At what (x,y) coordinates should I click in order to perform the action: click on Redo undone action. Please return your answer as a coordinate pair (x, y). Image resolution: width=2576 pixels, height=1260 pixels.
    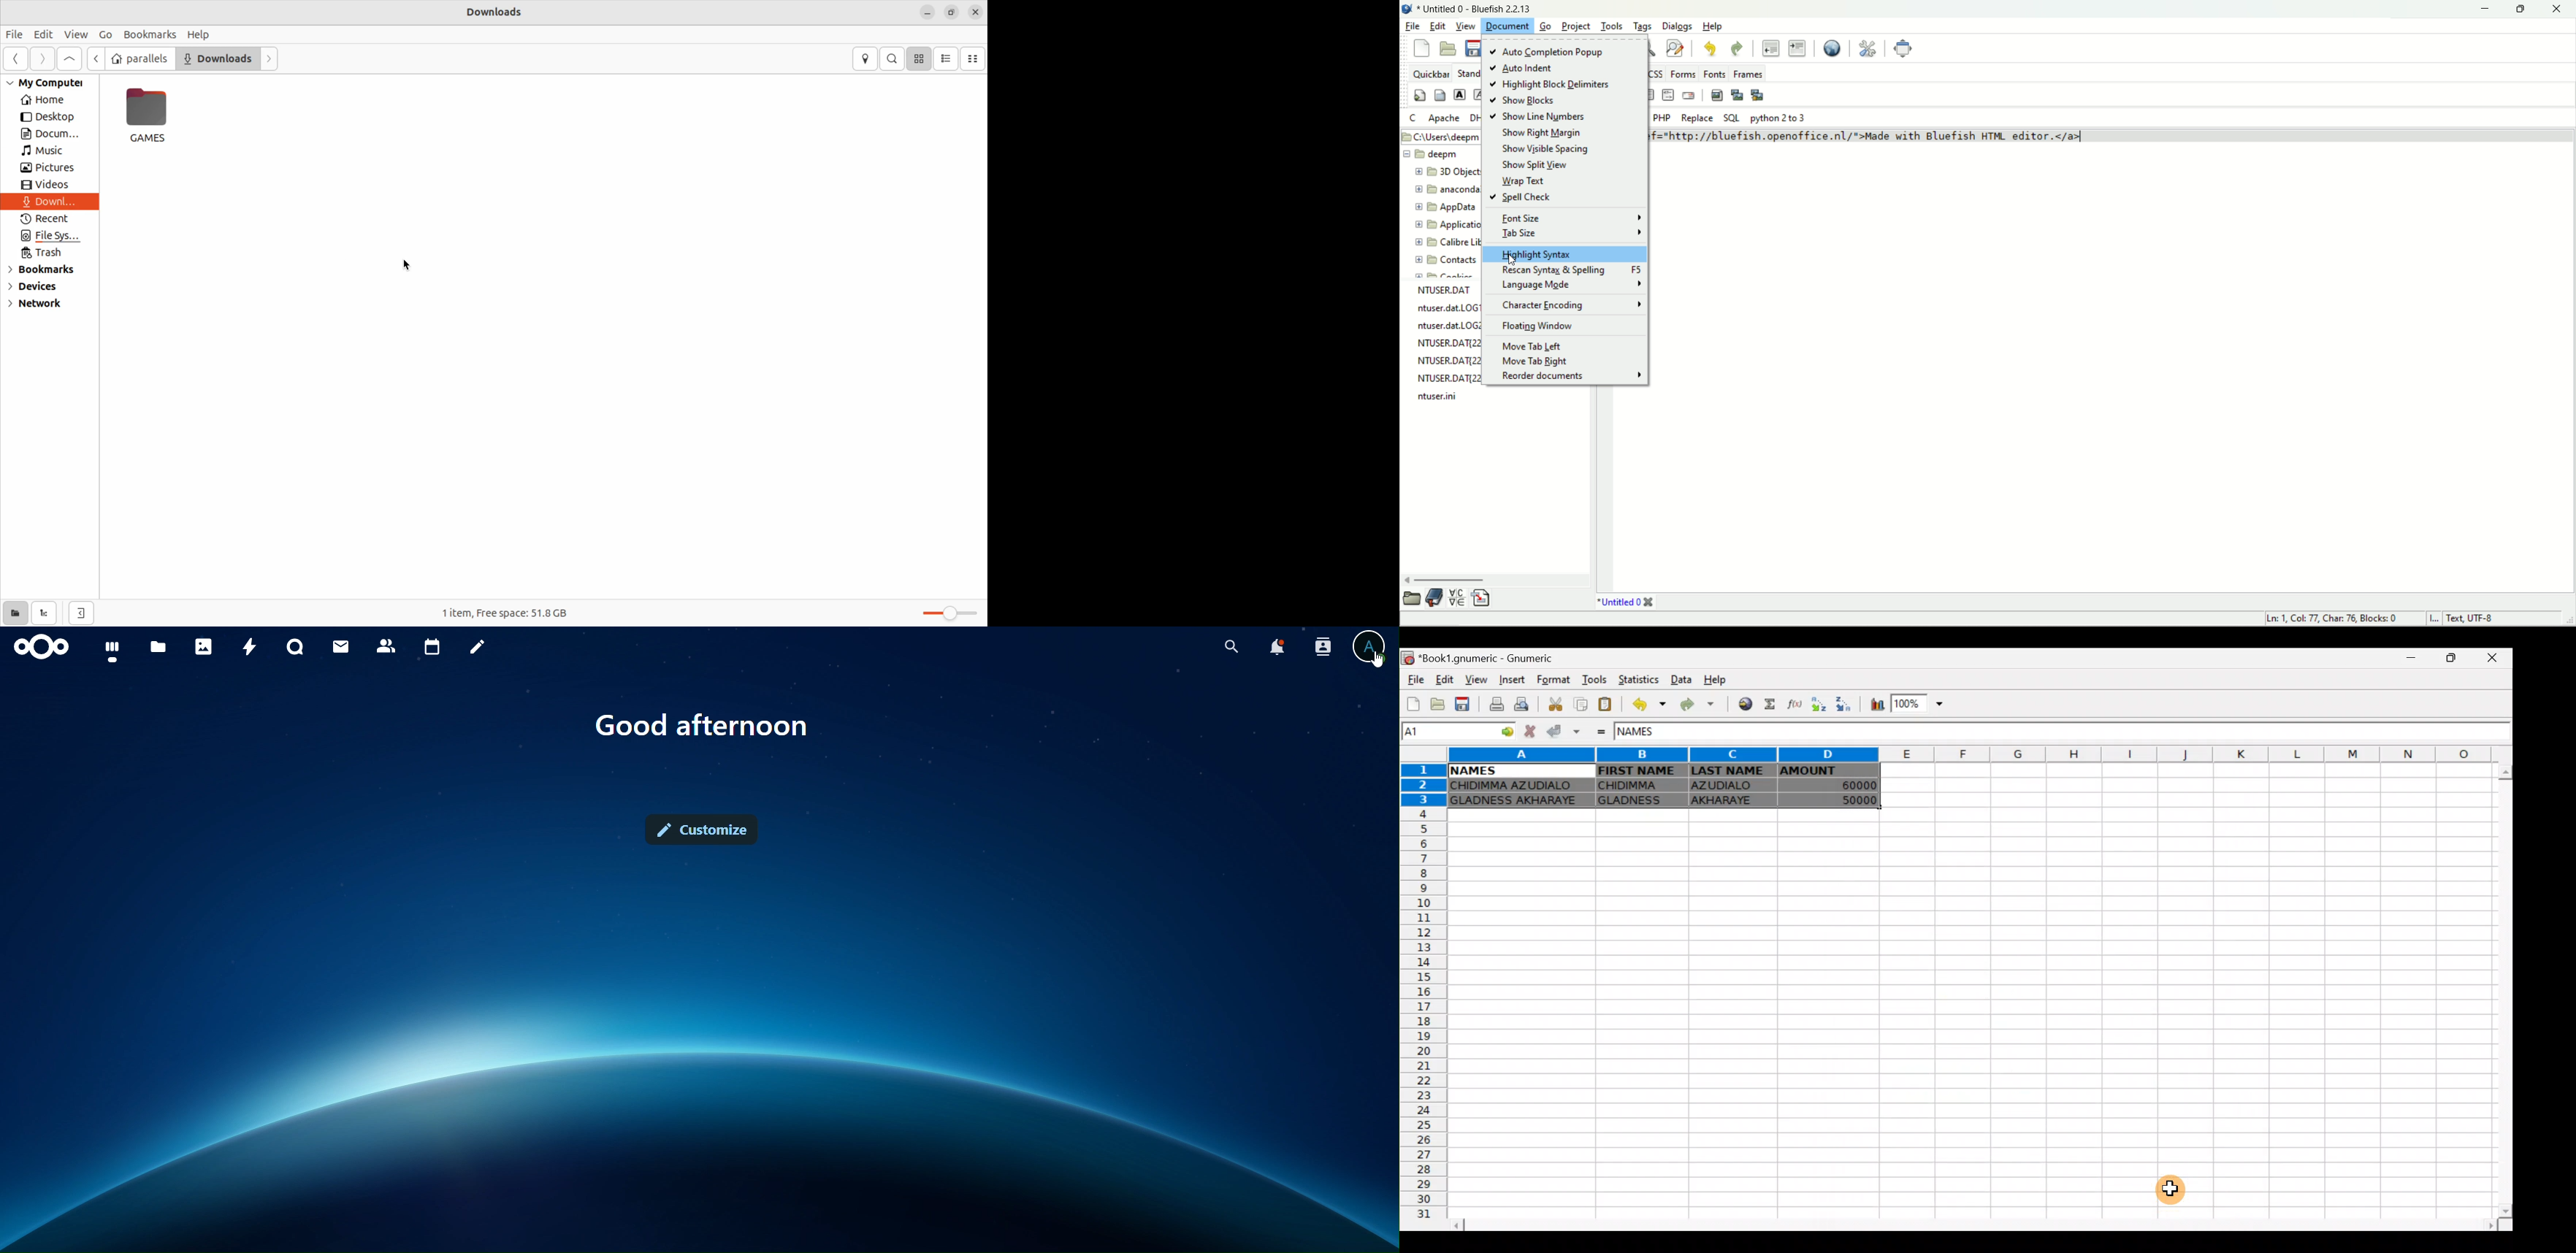
    Looking at the image, I should click on (1702, 707).